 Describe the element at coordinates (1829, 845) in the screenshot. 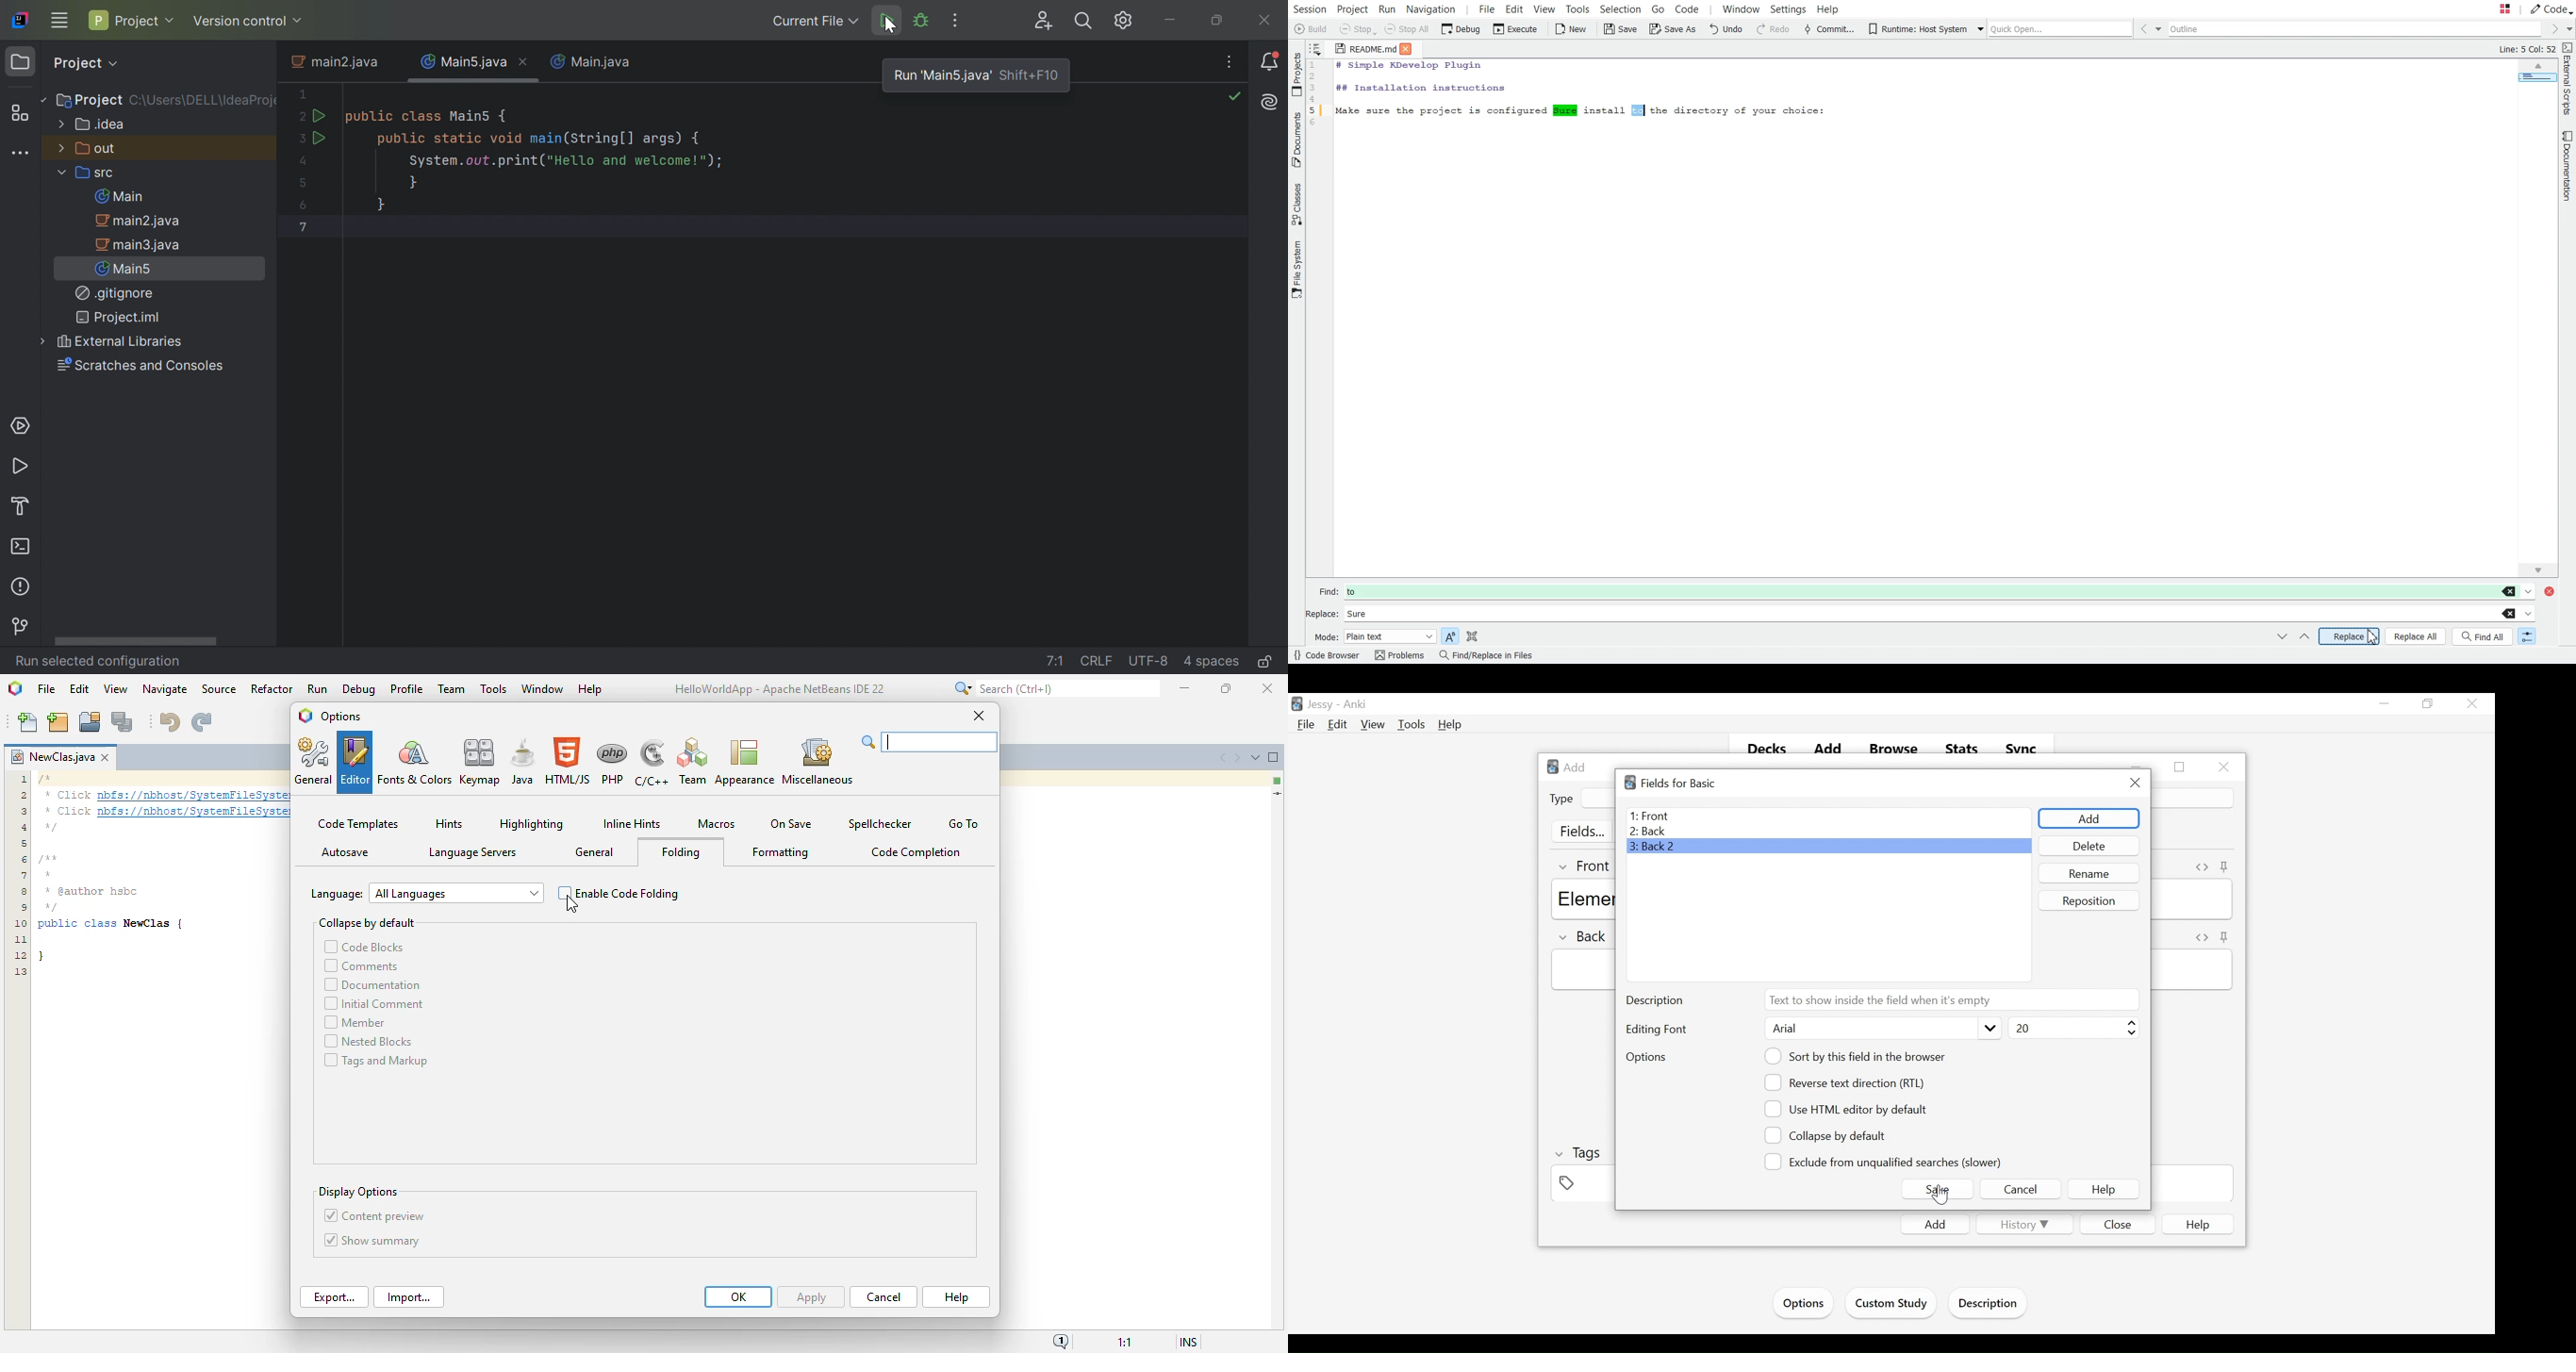

I see `Back 2` at that location.